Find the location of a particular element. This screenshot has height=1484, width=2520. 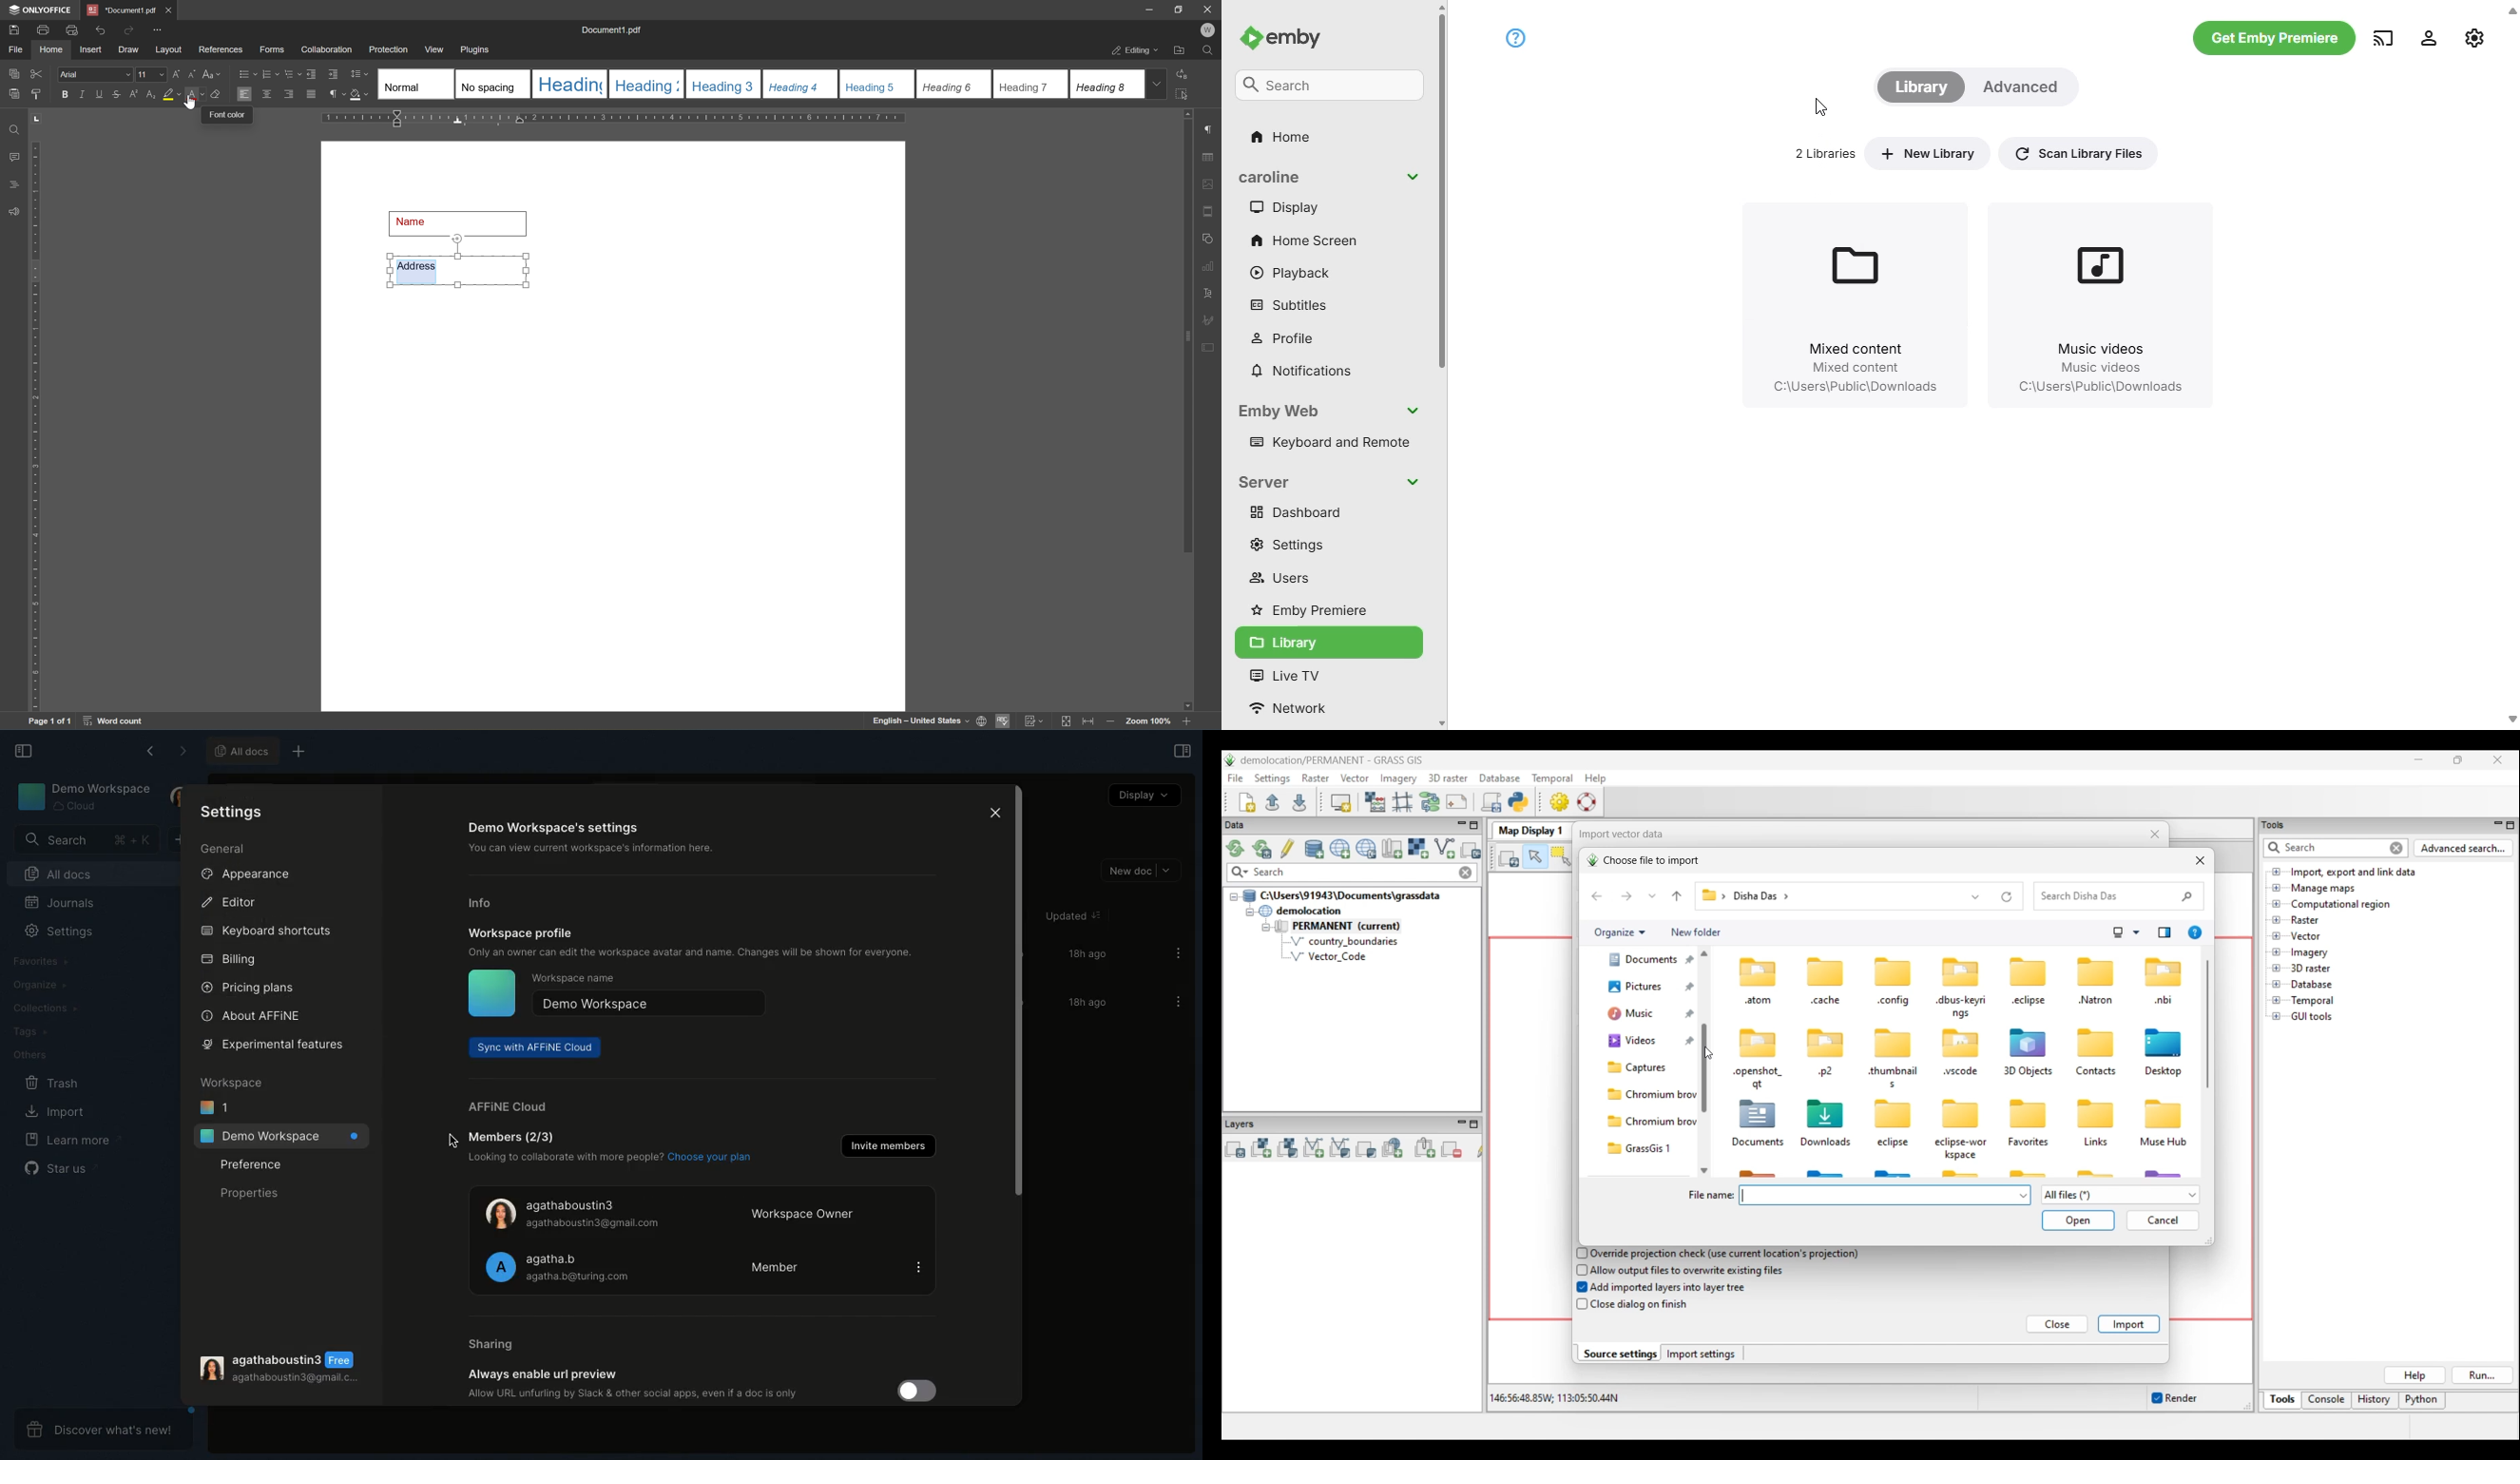

Journals is located at coordinates (53, 903).